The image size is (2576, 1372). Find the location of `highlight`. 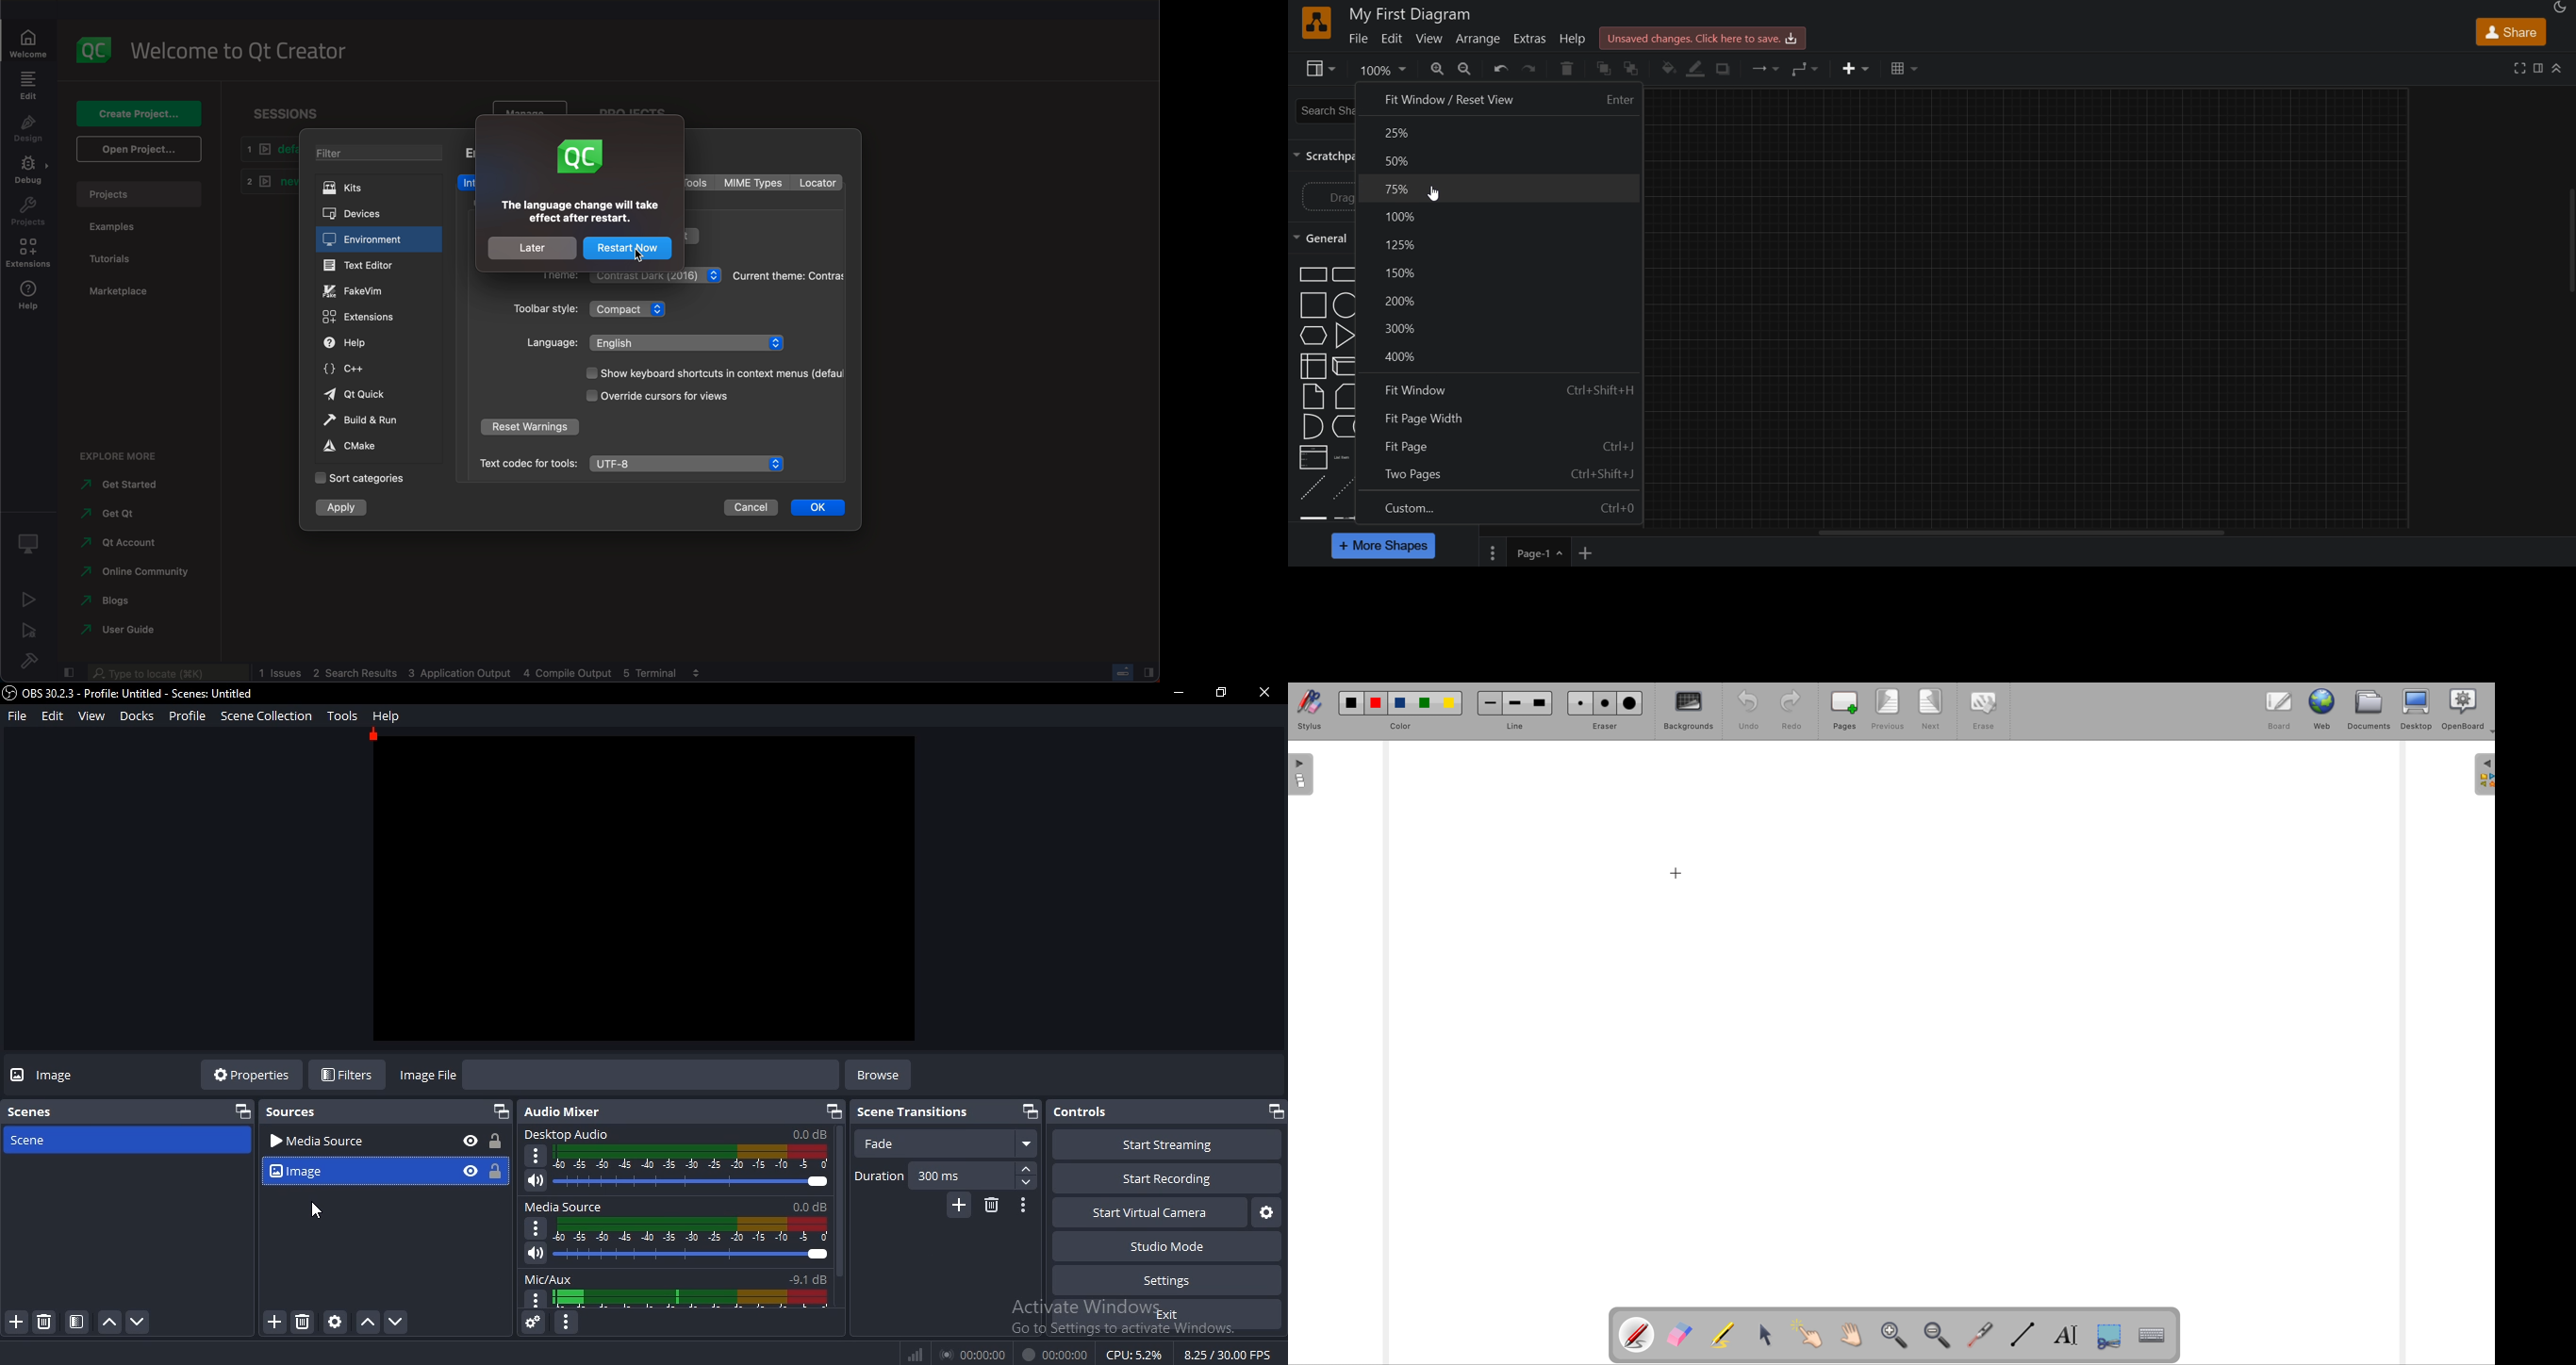

highlight is located at coordinates (1724, 1334).